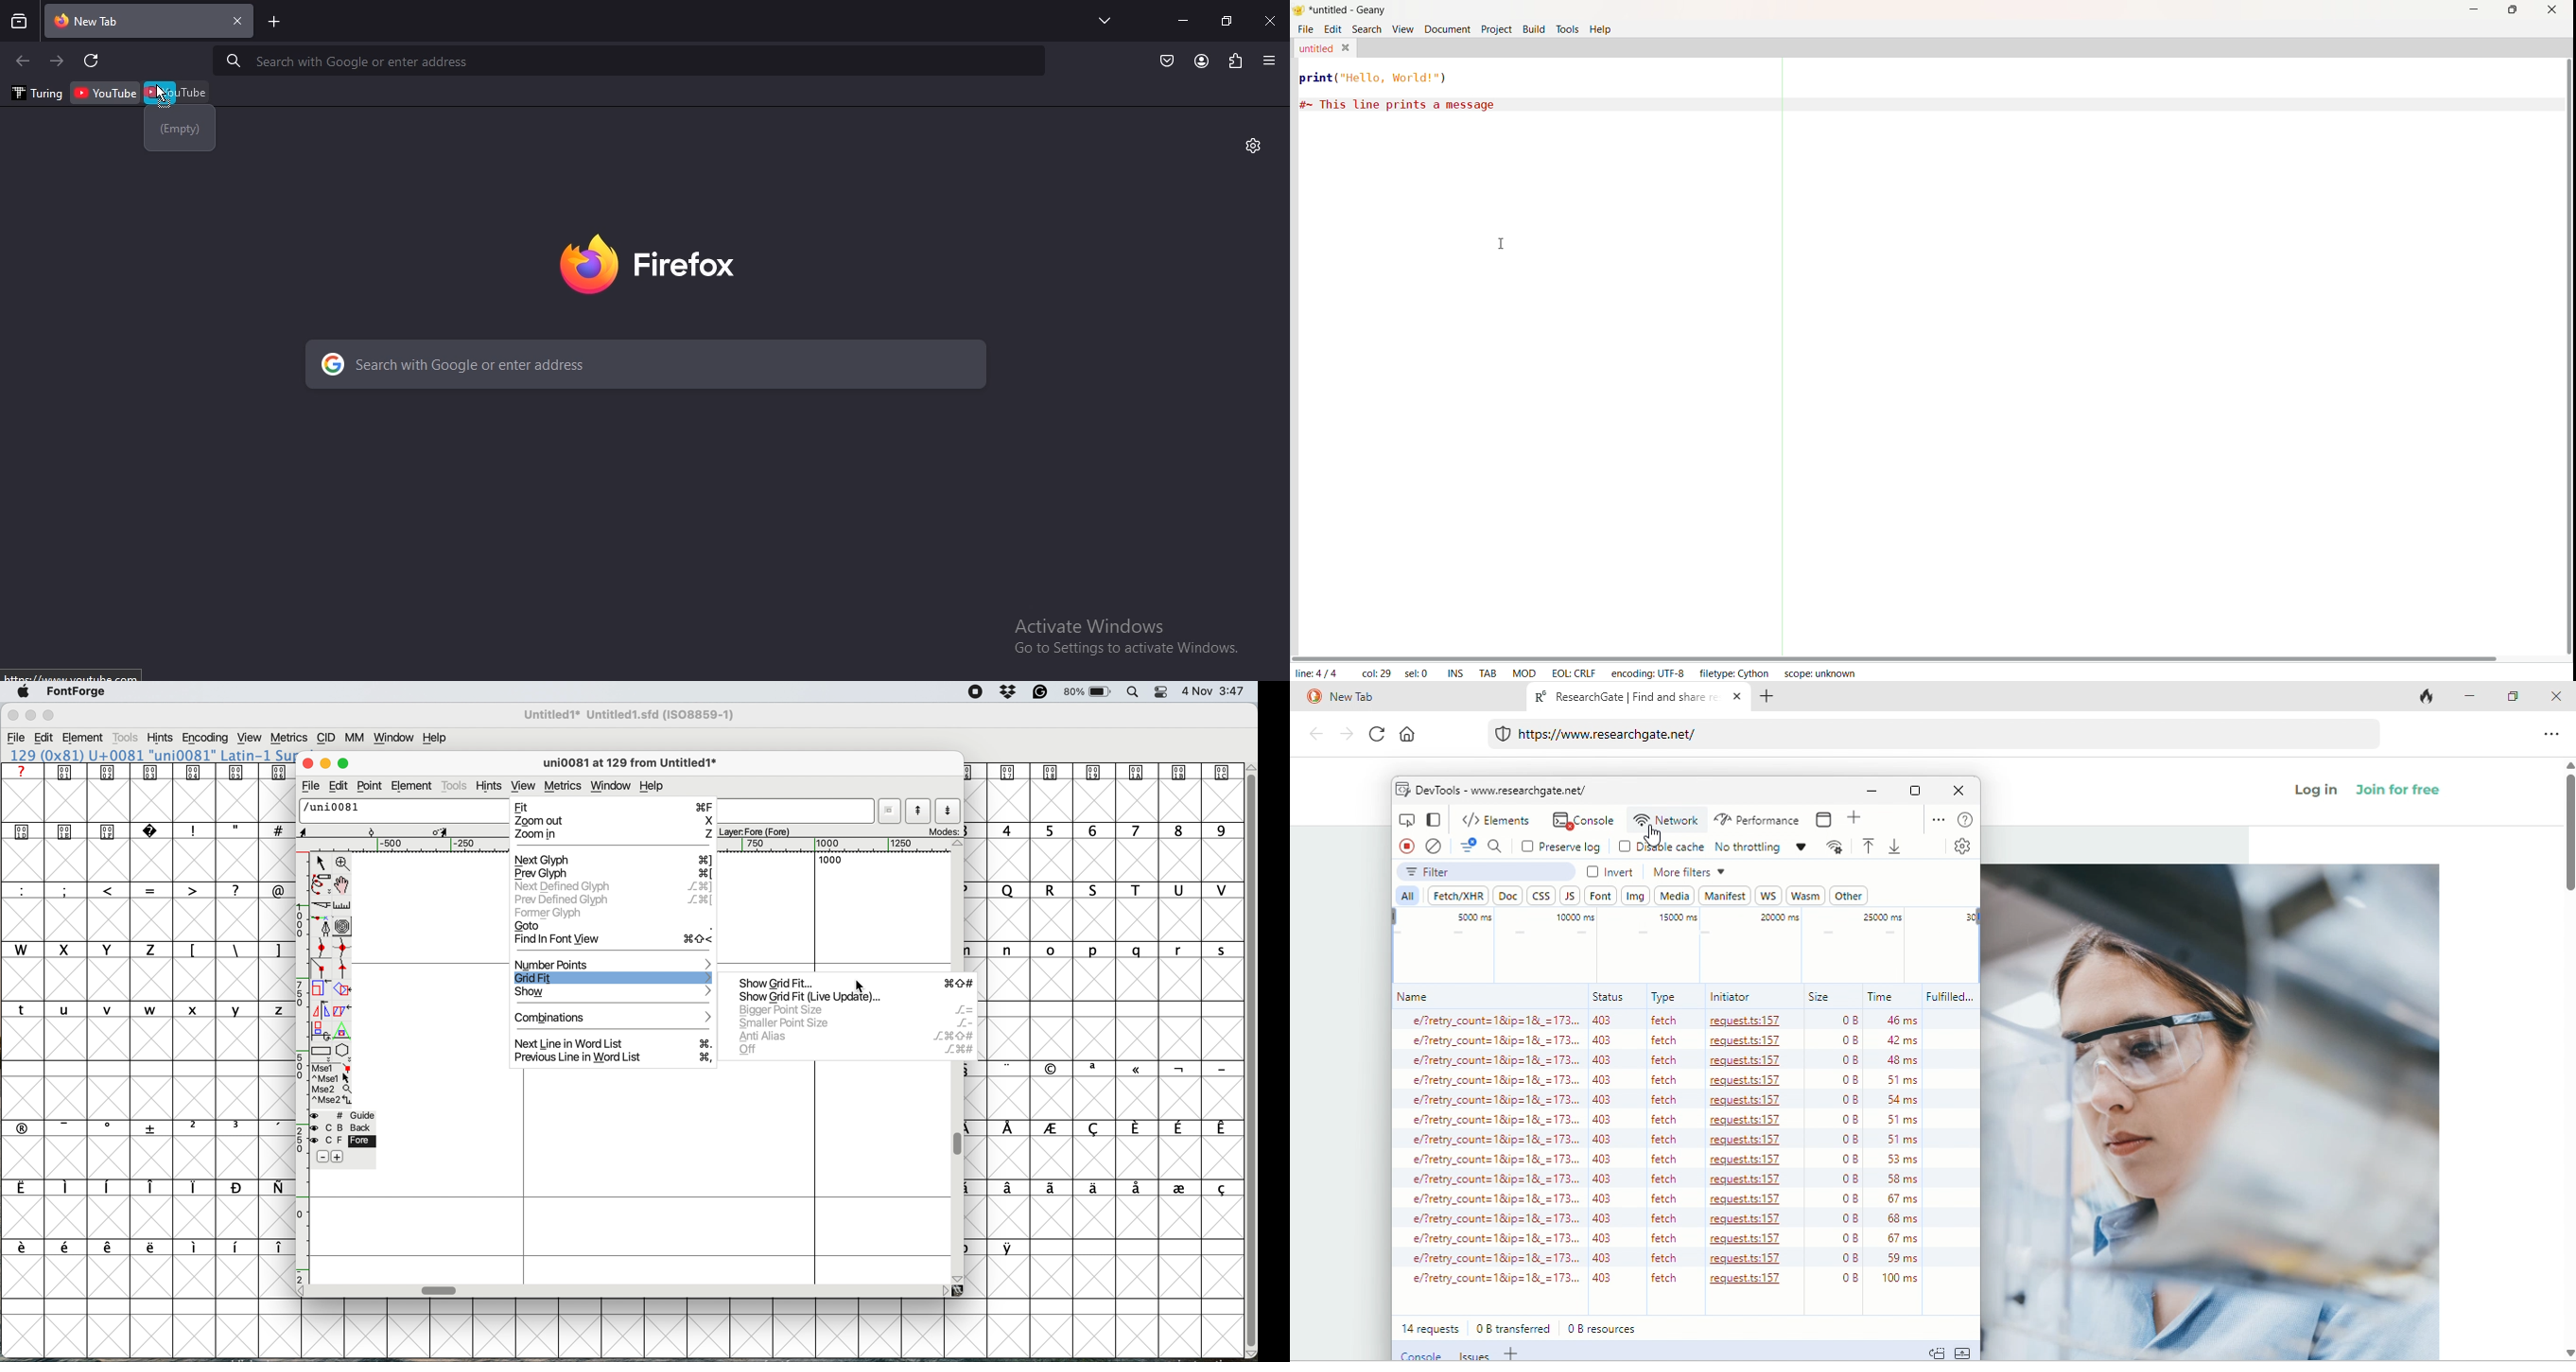 Image resolution: width=2576 pixels, height=1372 pixels. Describe the element at coordinates (1406, 896) in the screenshot. I see `all` at that location.